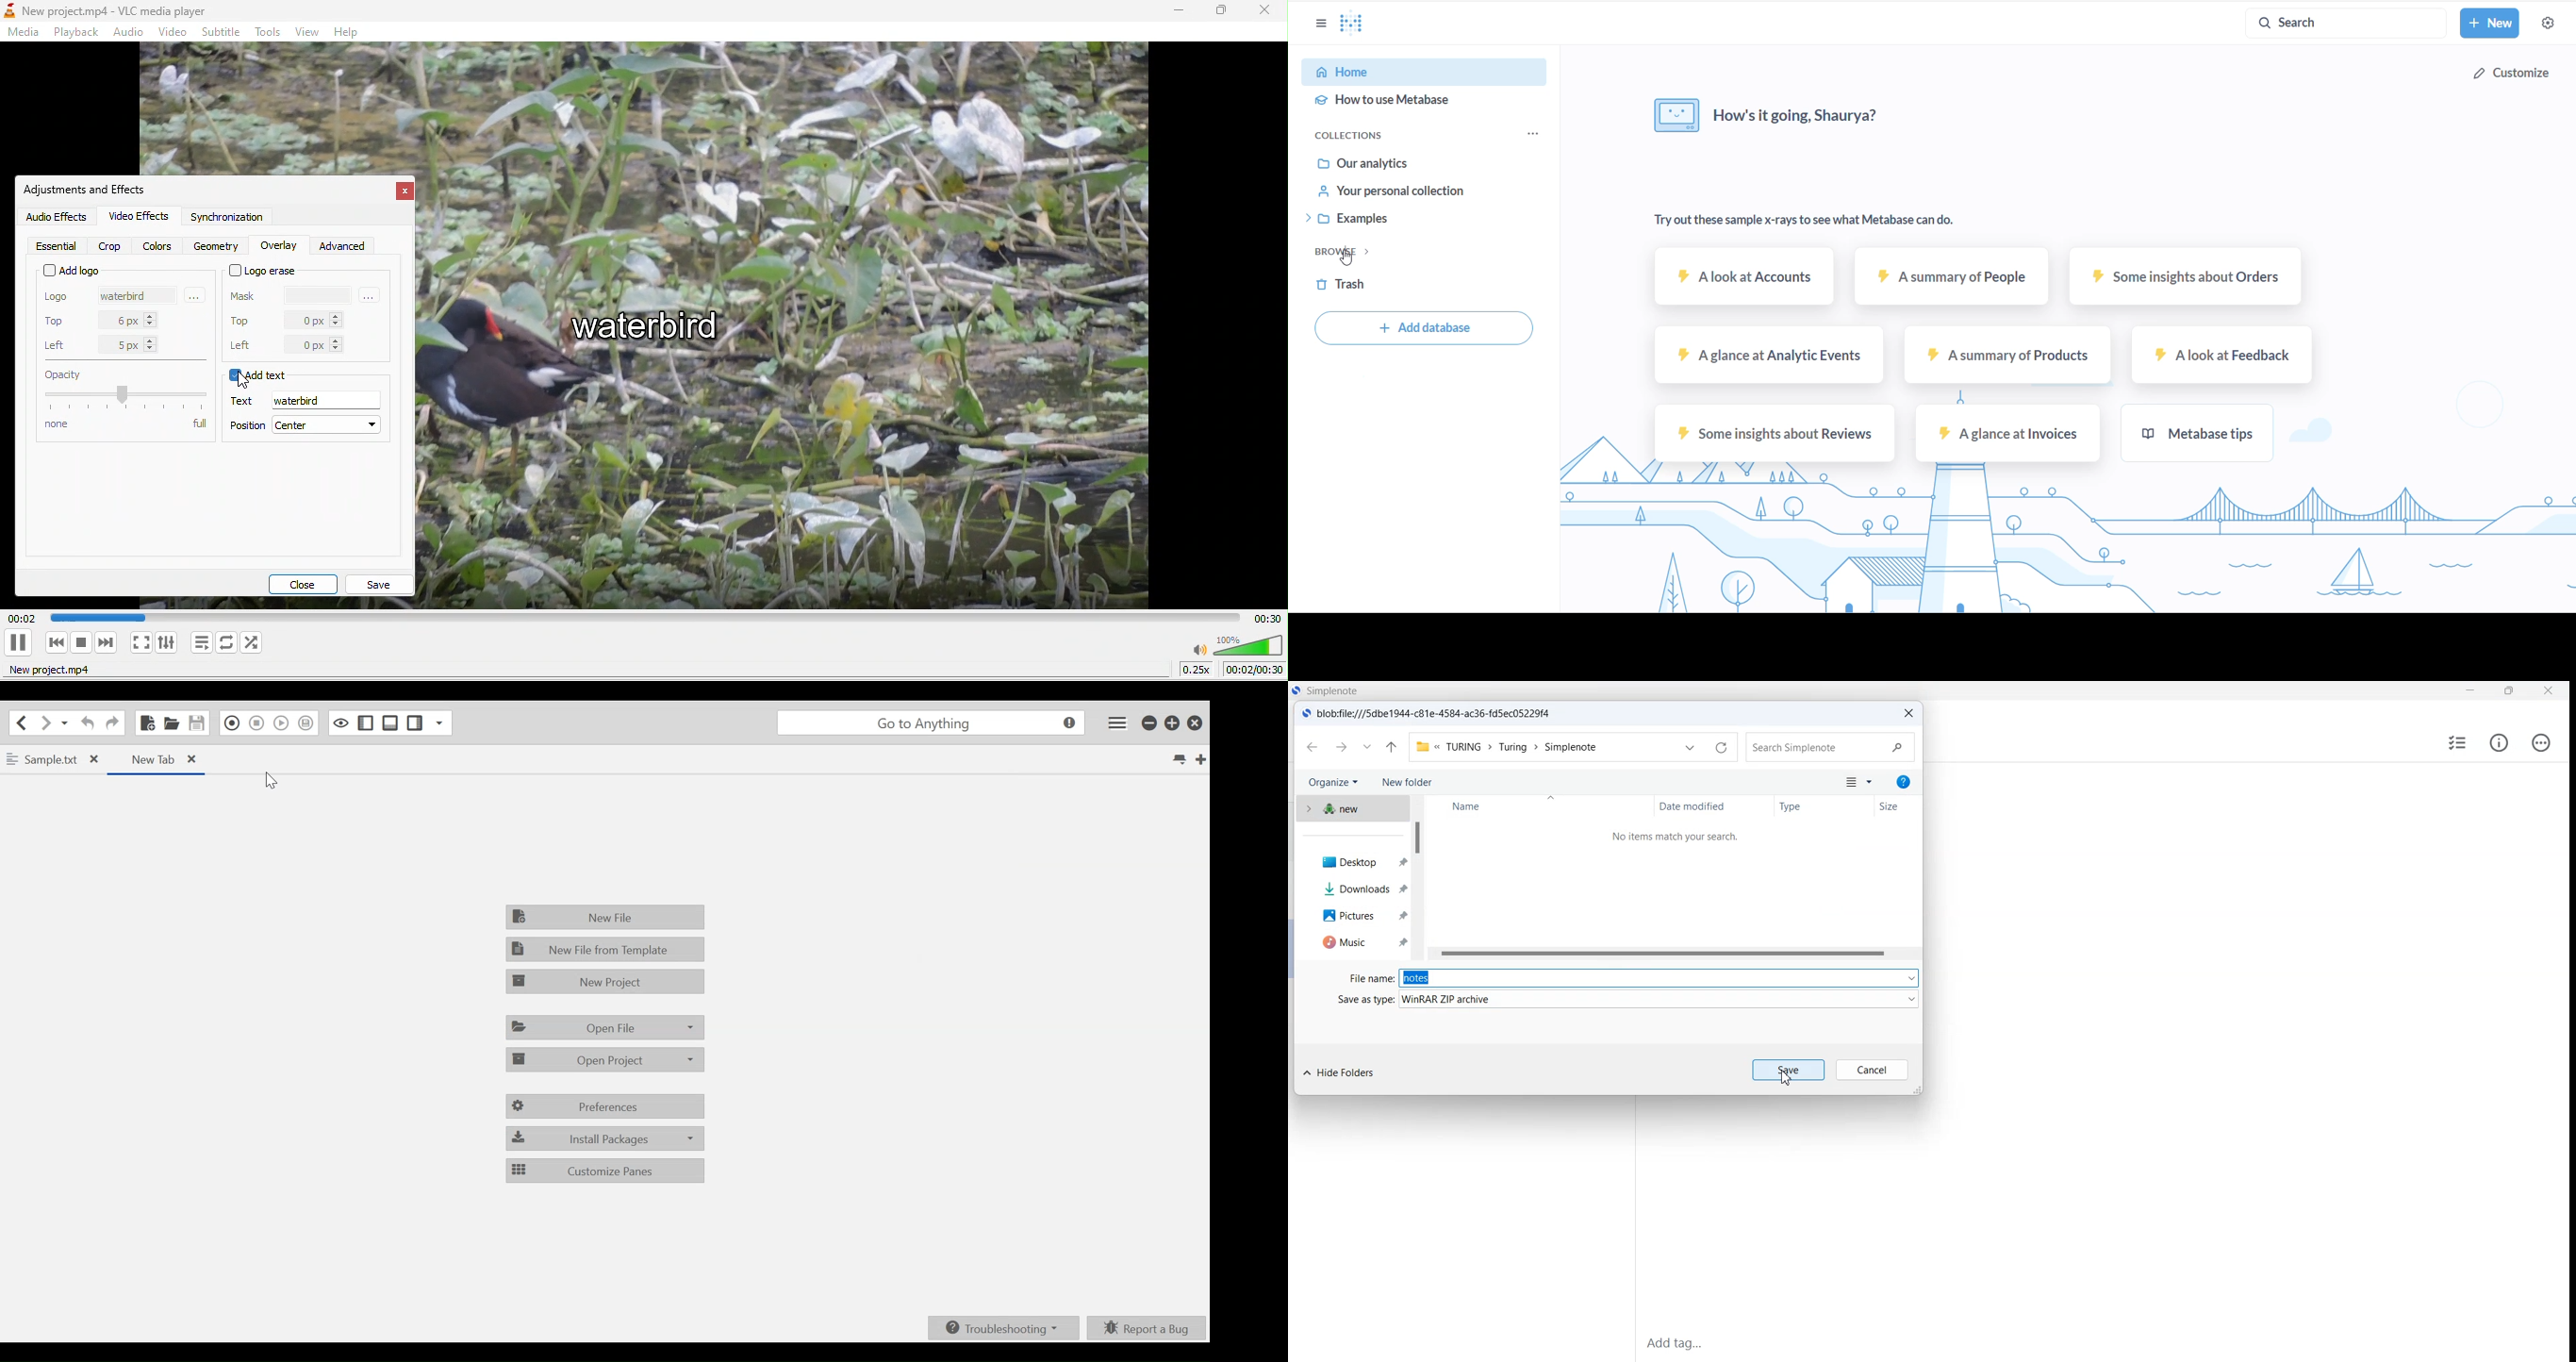 This screenshot has width=2576, height=1372. What do you see at coordinates (65, 723) in the screenshot?
I see `Share File` at bounding box center [65, 723].